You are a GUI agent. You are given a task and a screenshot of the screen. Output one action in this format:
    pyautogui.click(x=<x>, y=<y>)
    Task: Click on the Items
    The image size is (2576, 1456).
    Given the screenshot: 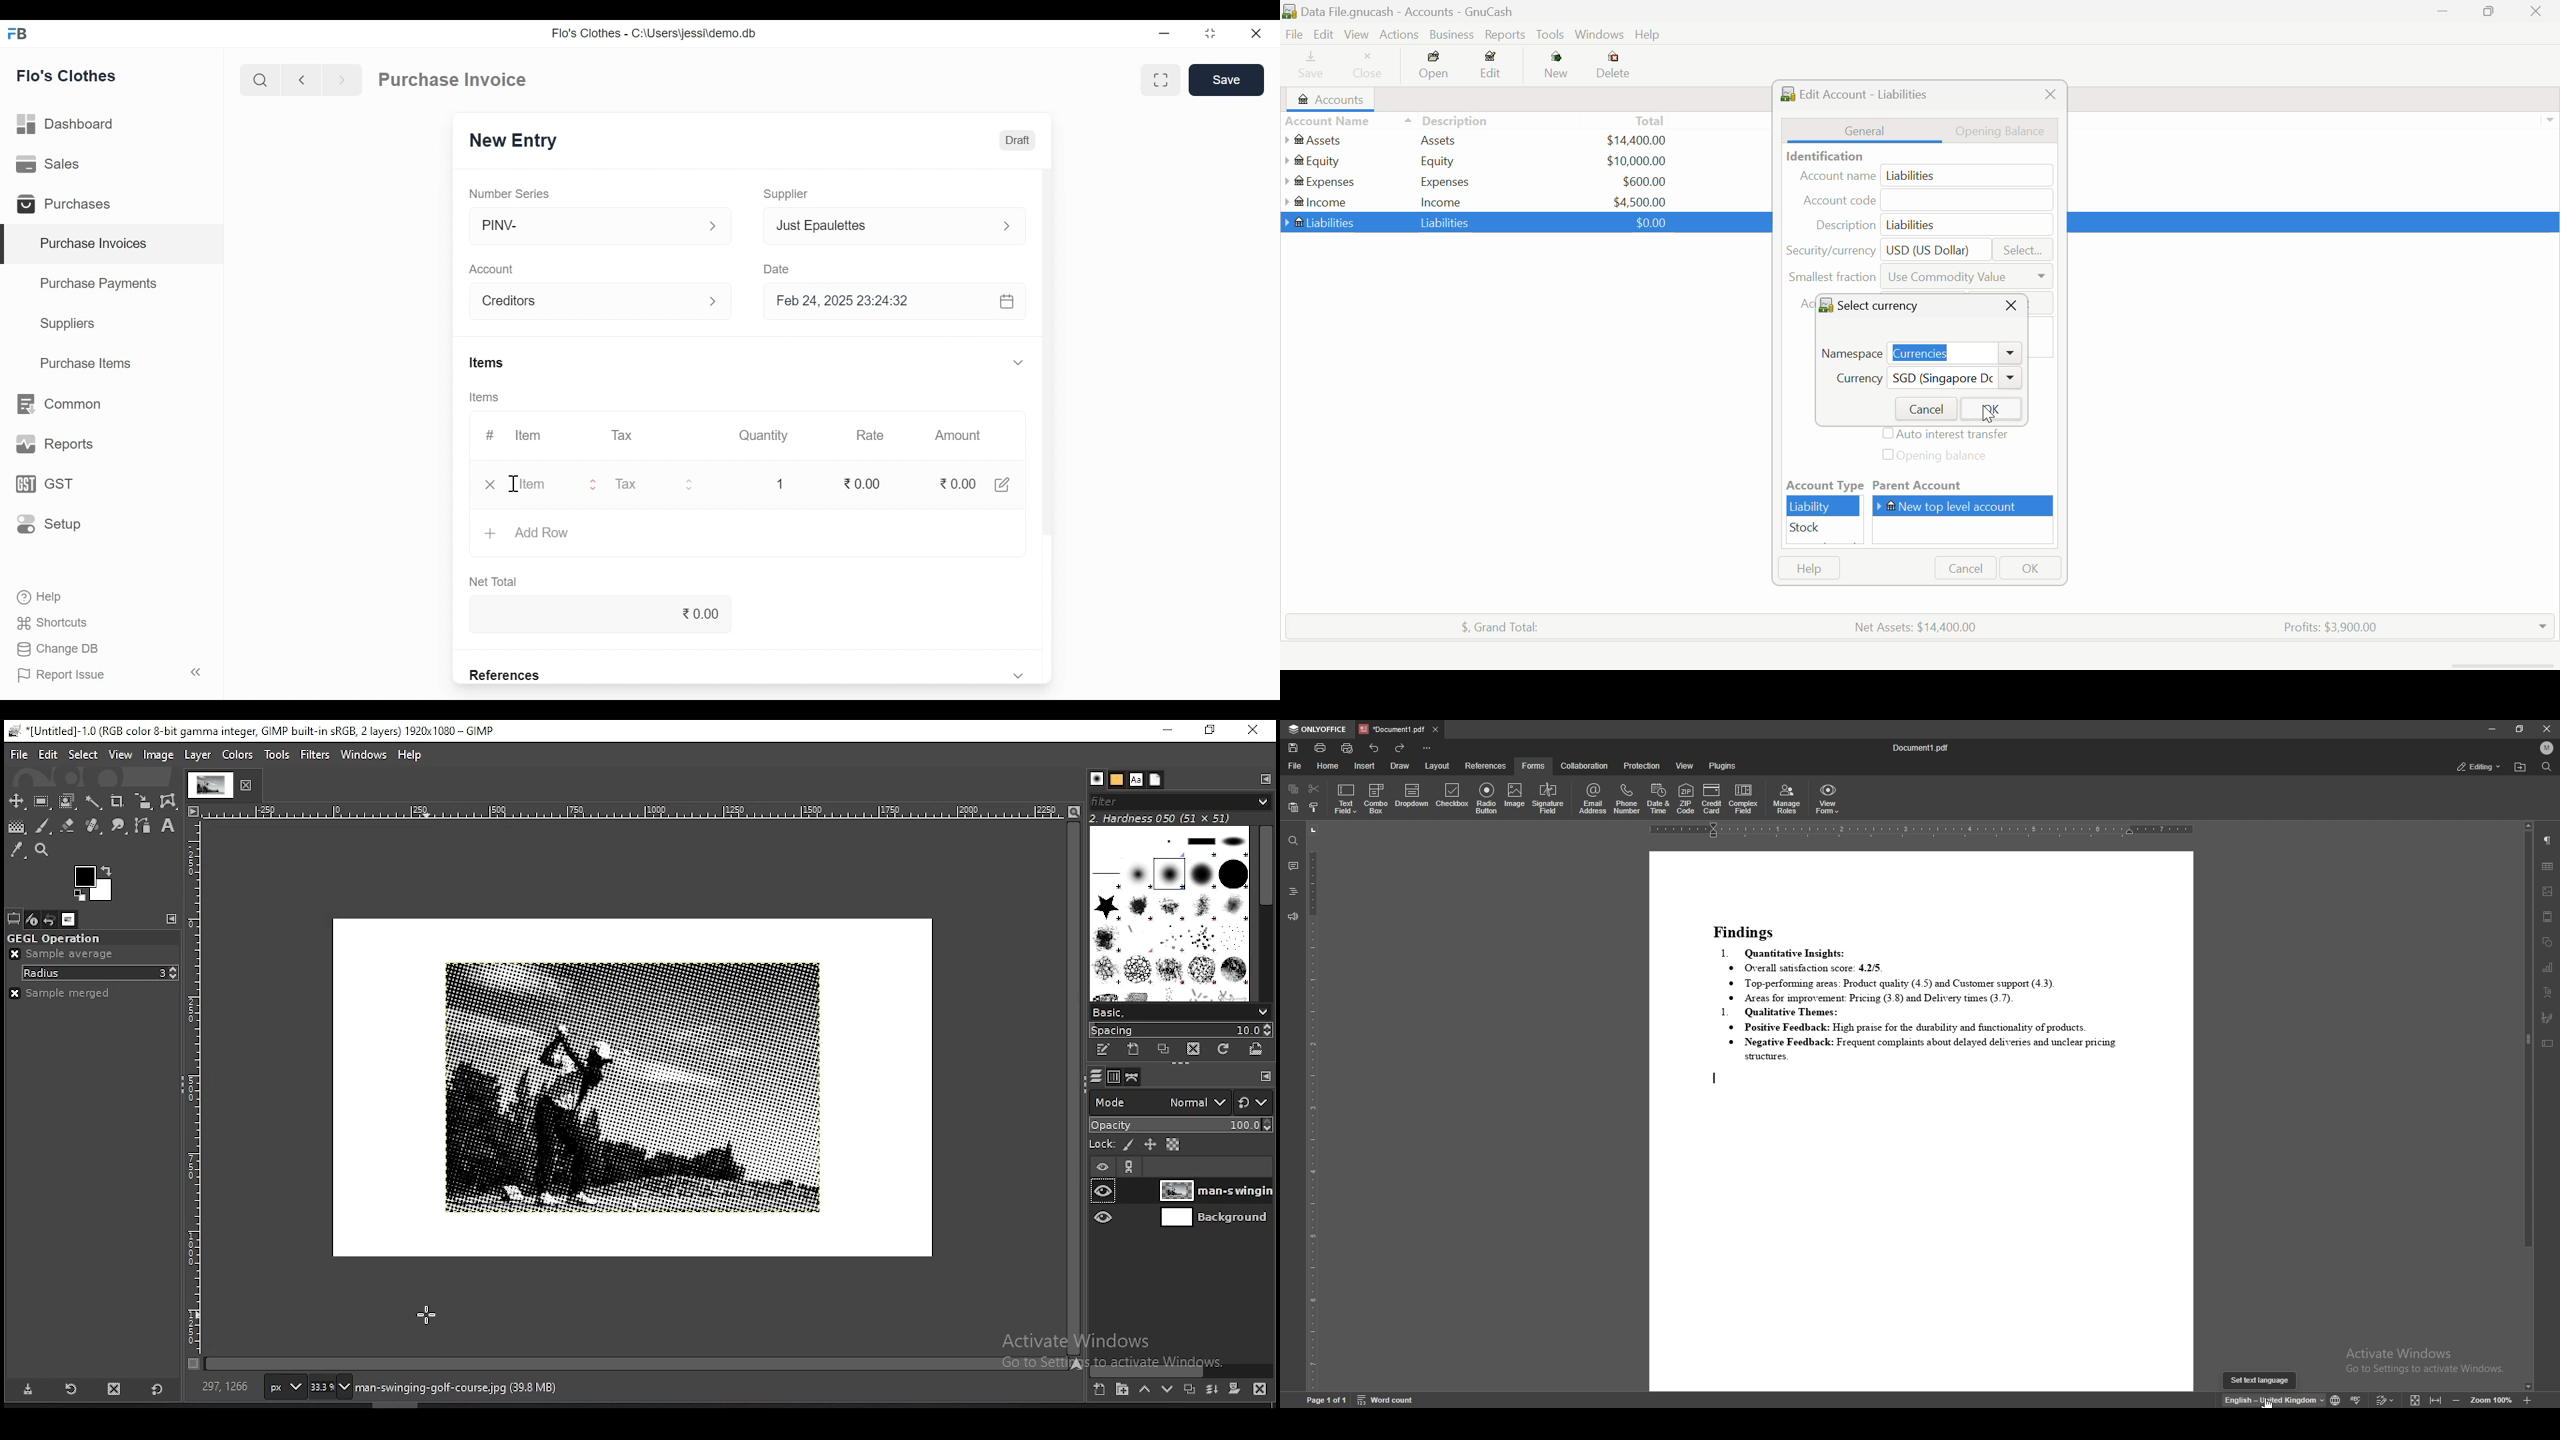 What is the action you would take?
    pyautogui.click(x=486, y=362)
    